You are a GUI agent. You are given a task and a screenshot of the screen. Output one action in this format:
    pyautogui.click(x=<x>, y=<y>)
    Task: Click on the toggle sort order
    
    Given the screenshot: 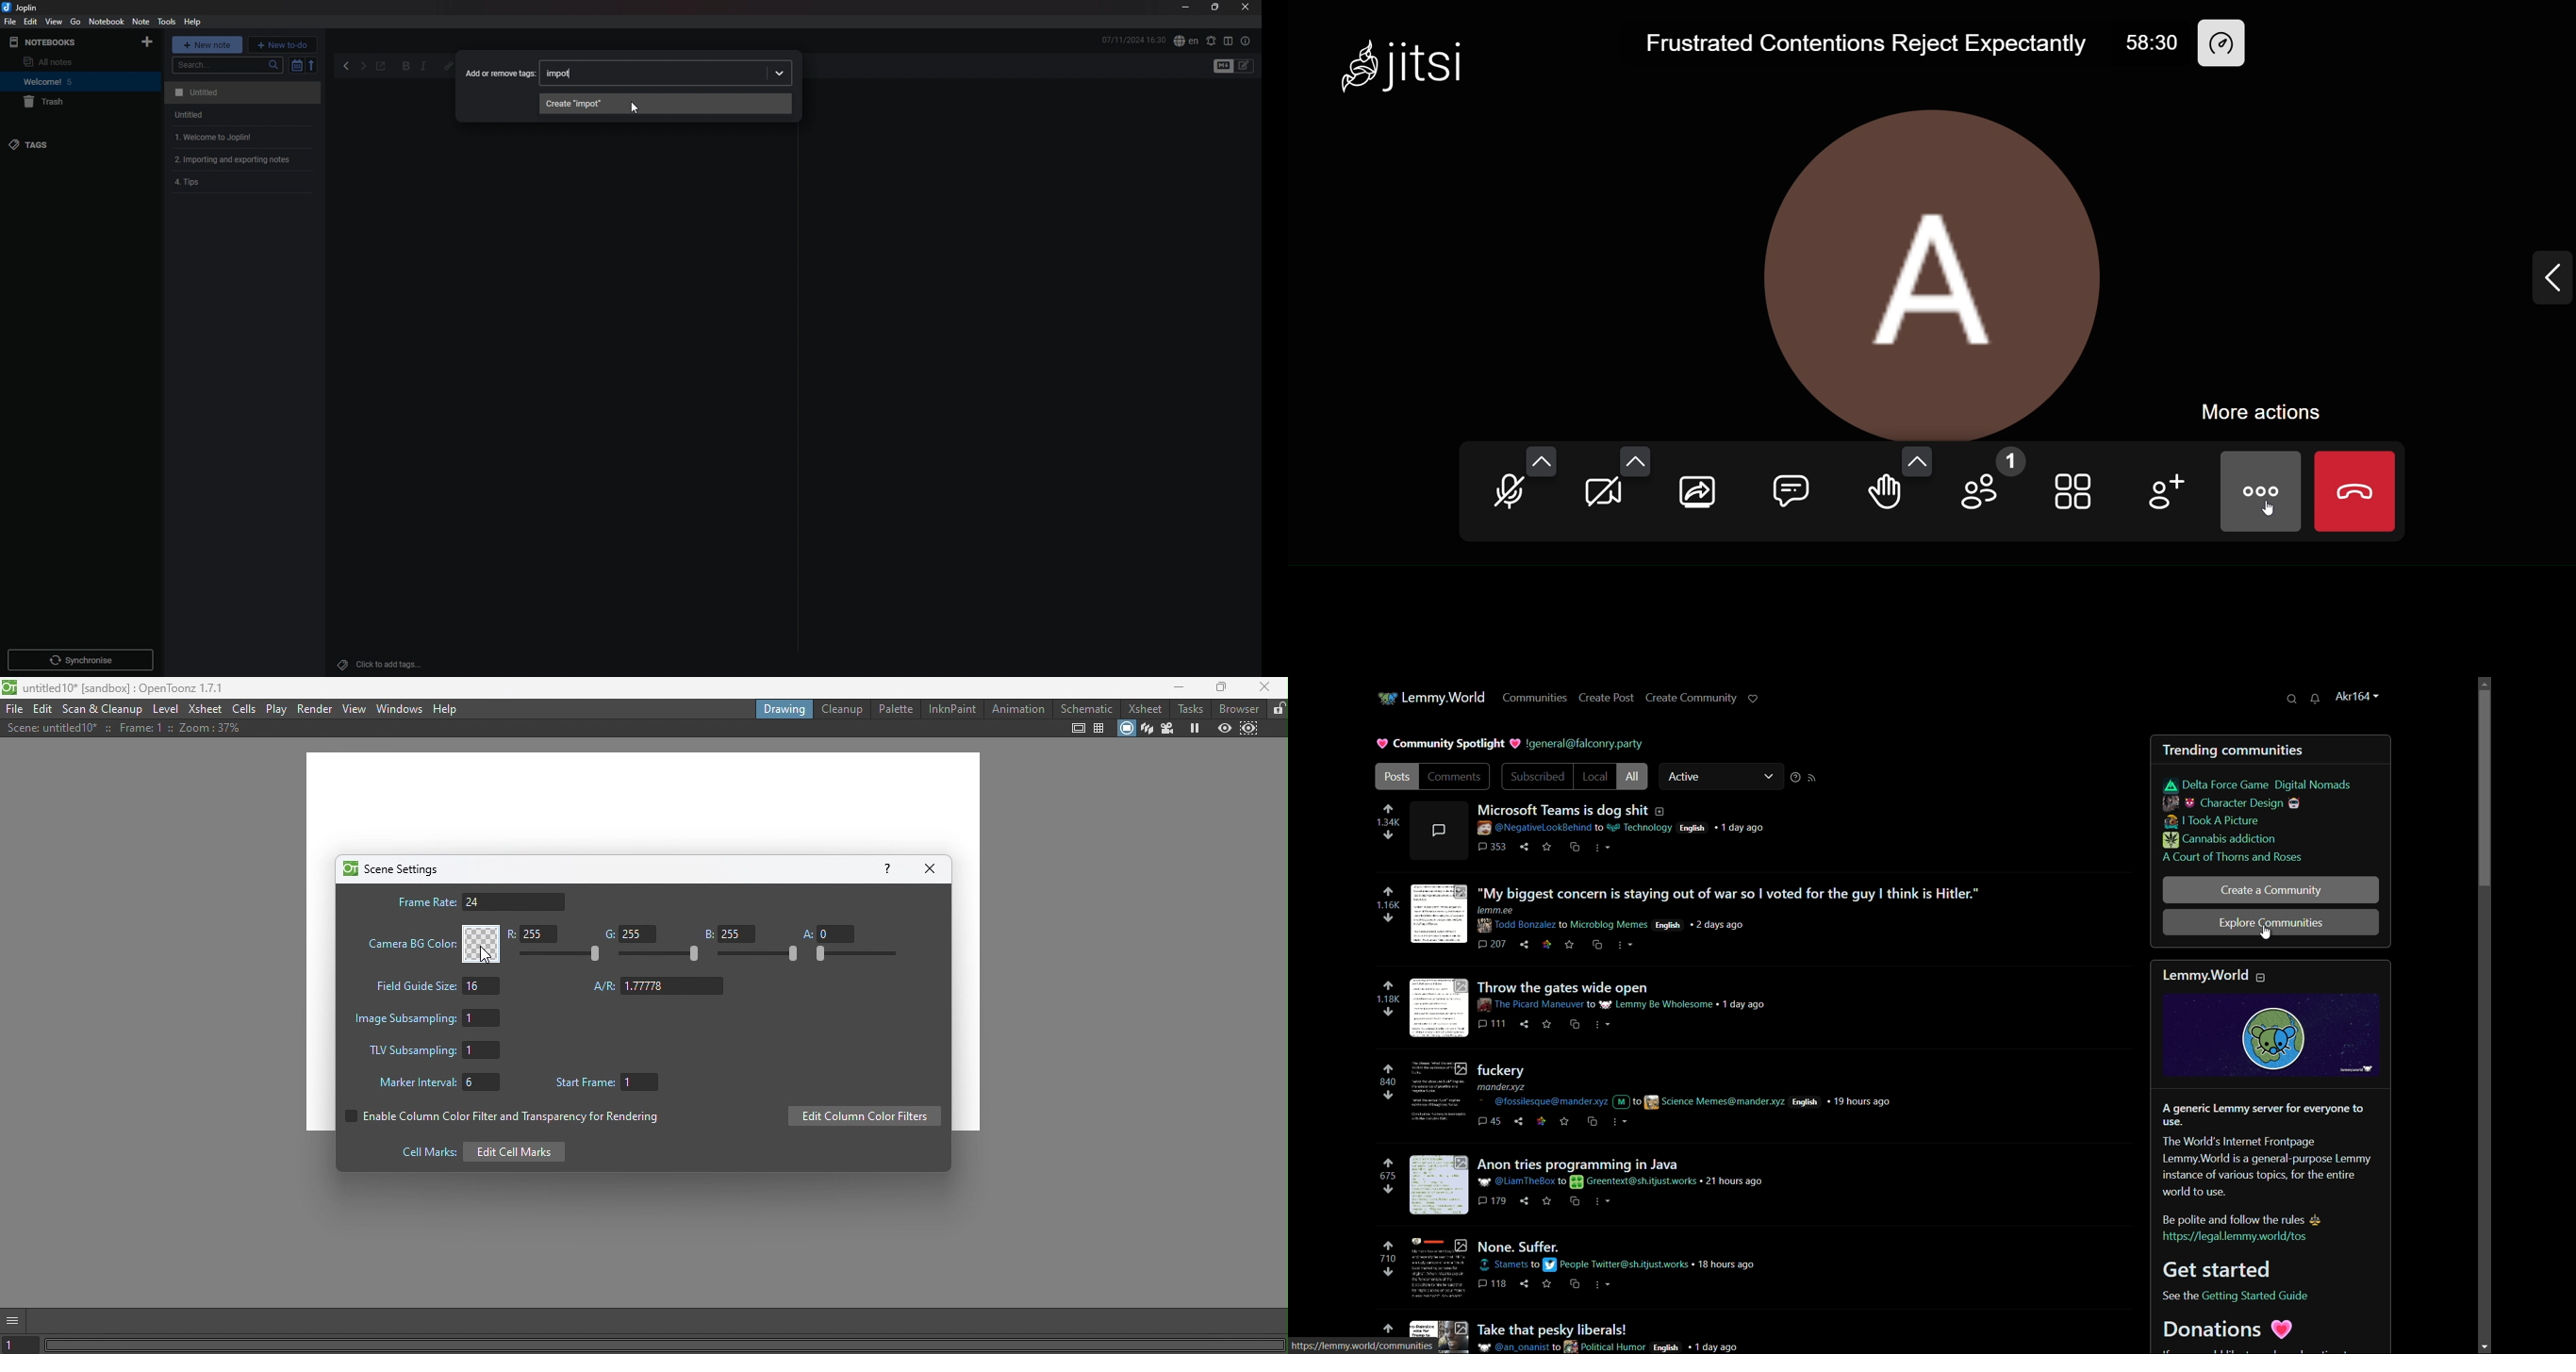 What is the action you would take?
    pyautogui.click(x=296, y=66)
    